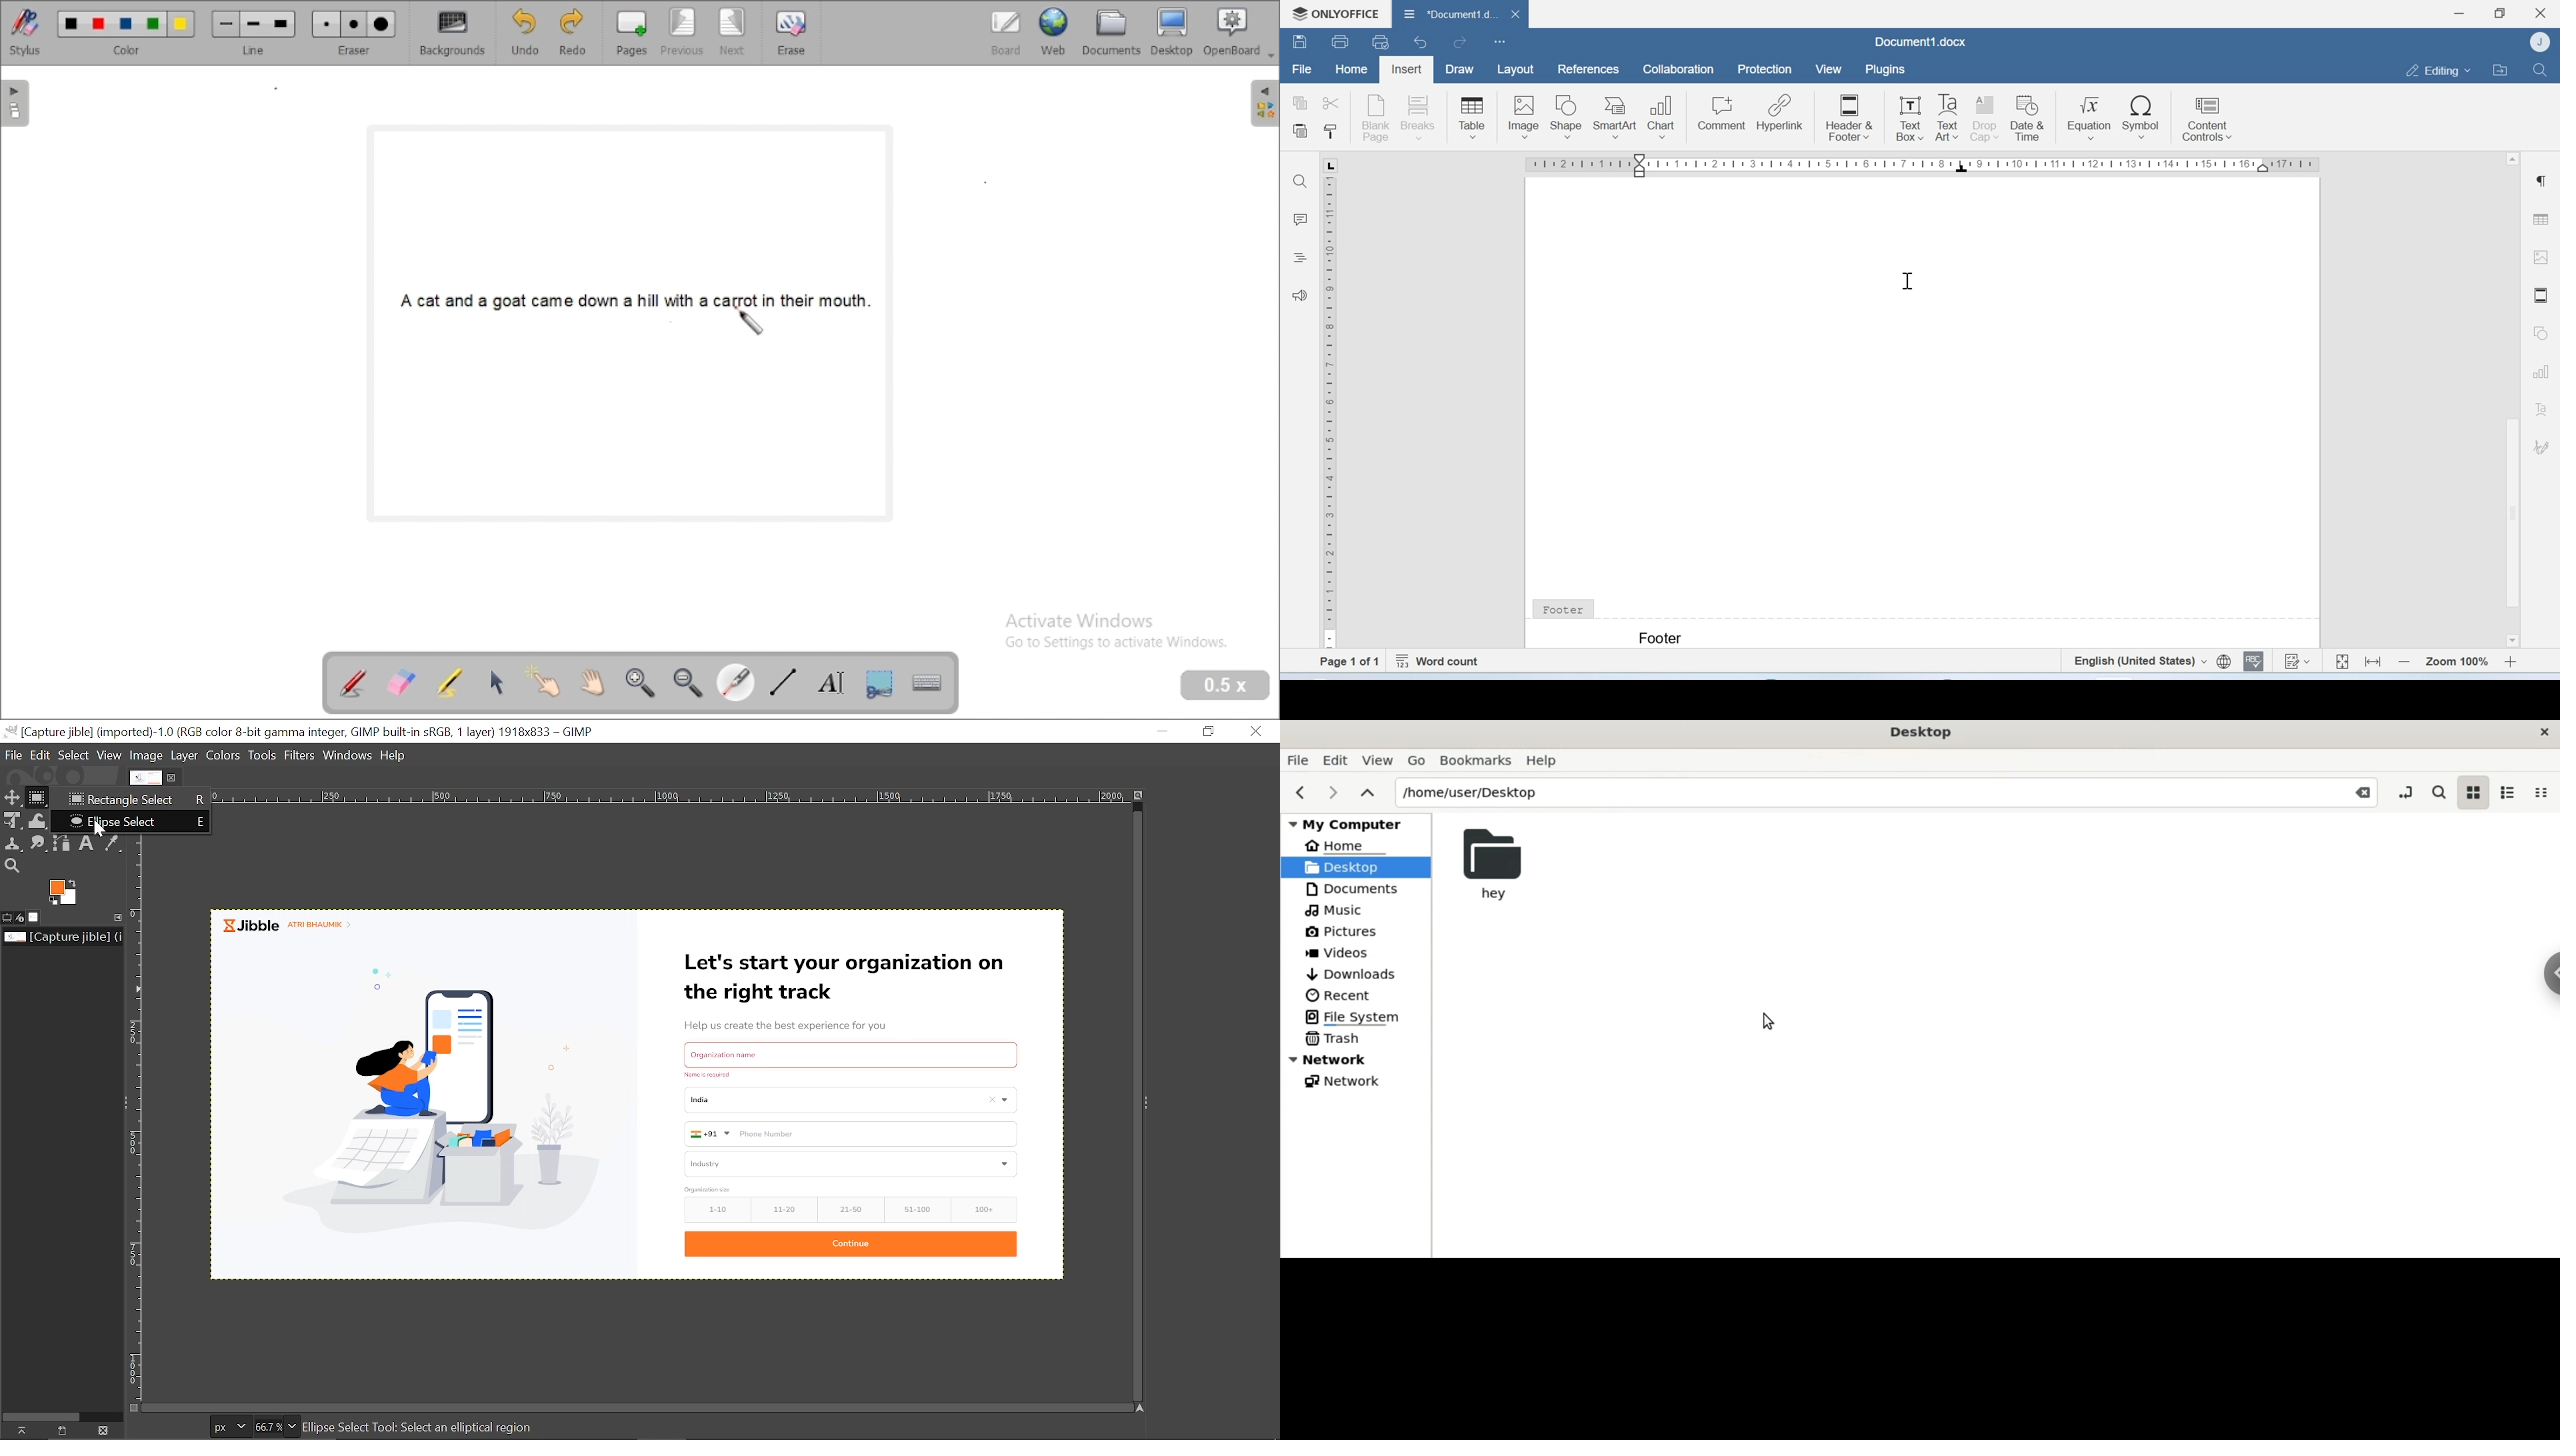  Describe the element at coordinates (1891, 69) in the screenshot. I see `plugins` at that location.